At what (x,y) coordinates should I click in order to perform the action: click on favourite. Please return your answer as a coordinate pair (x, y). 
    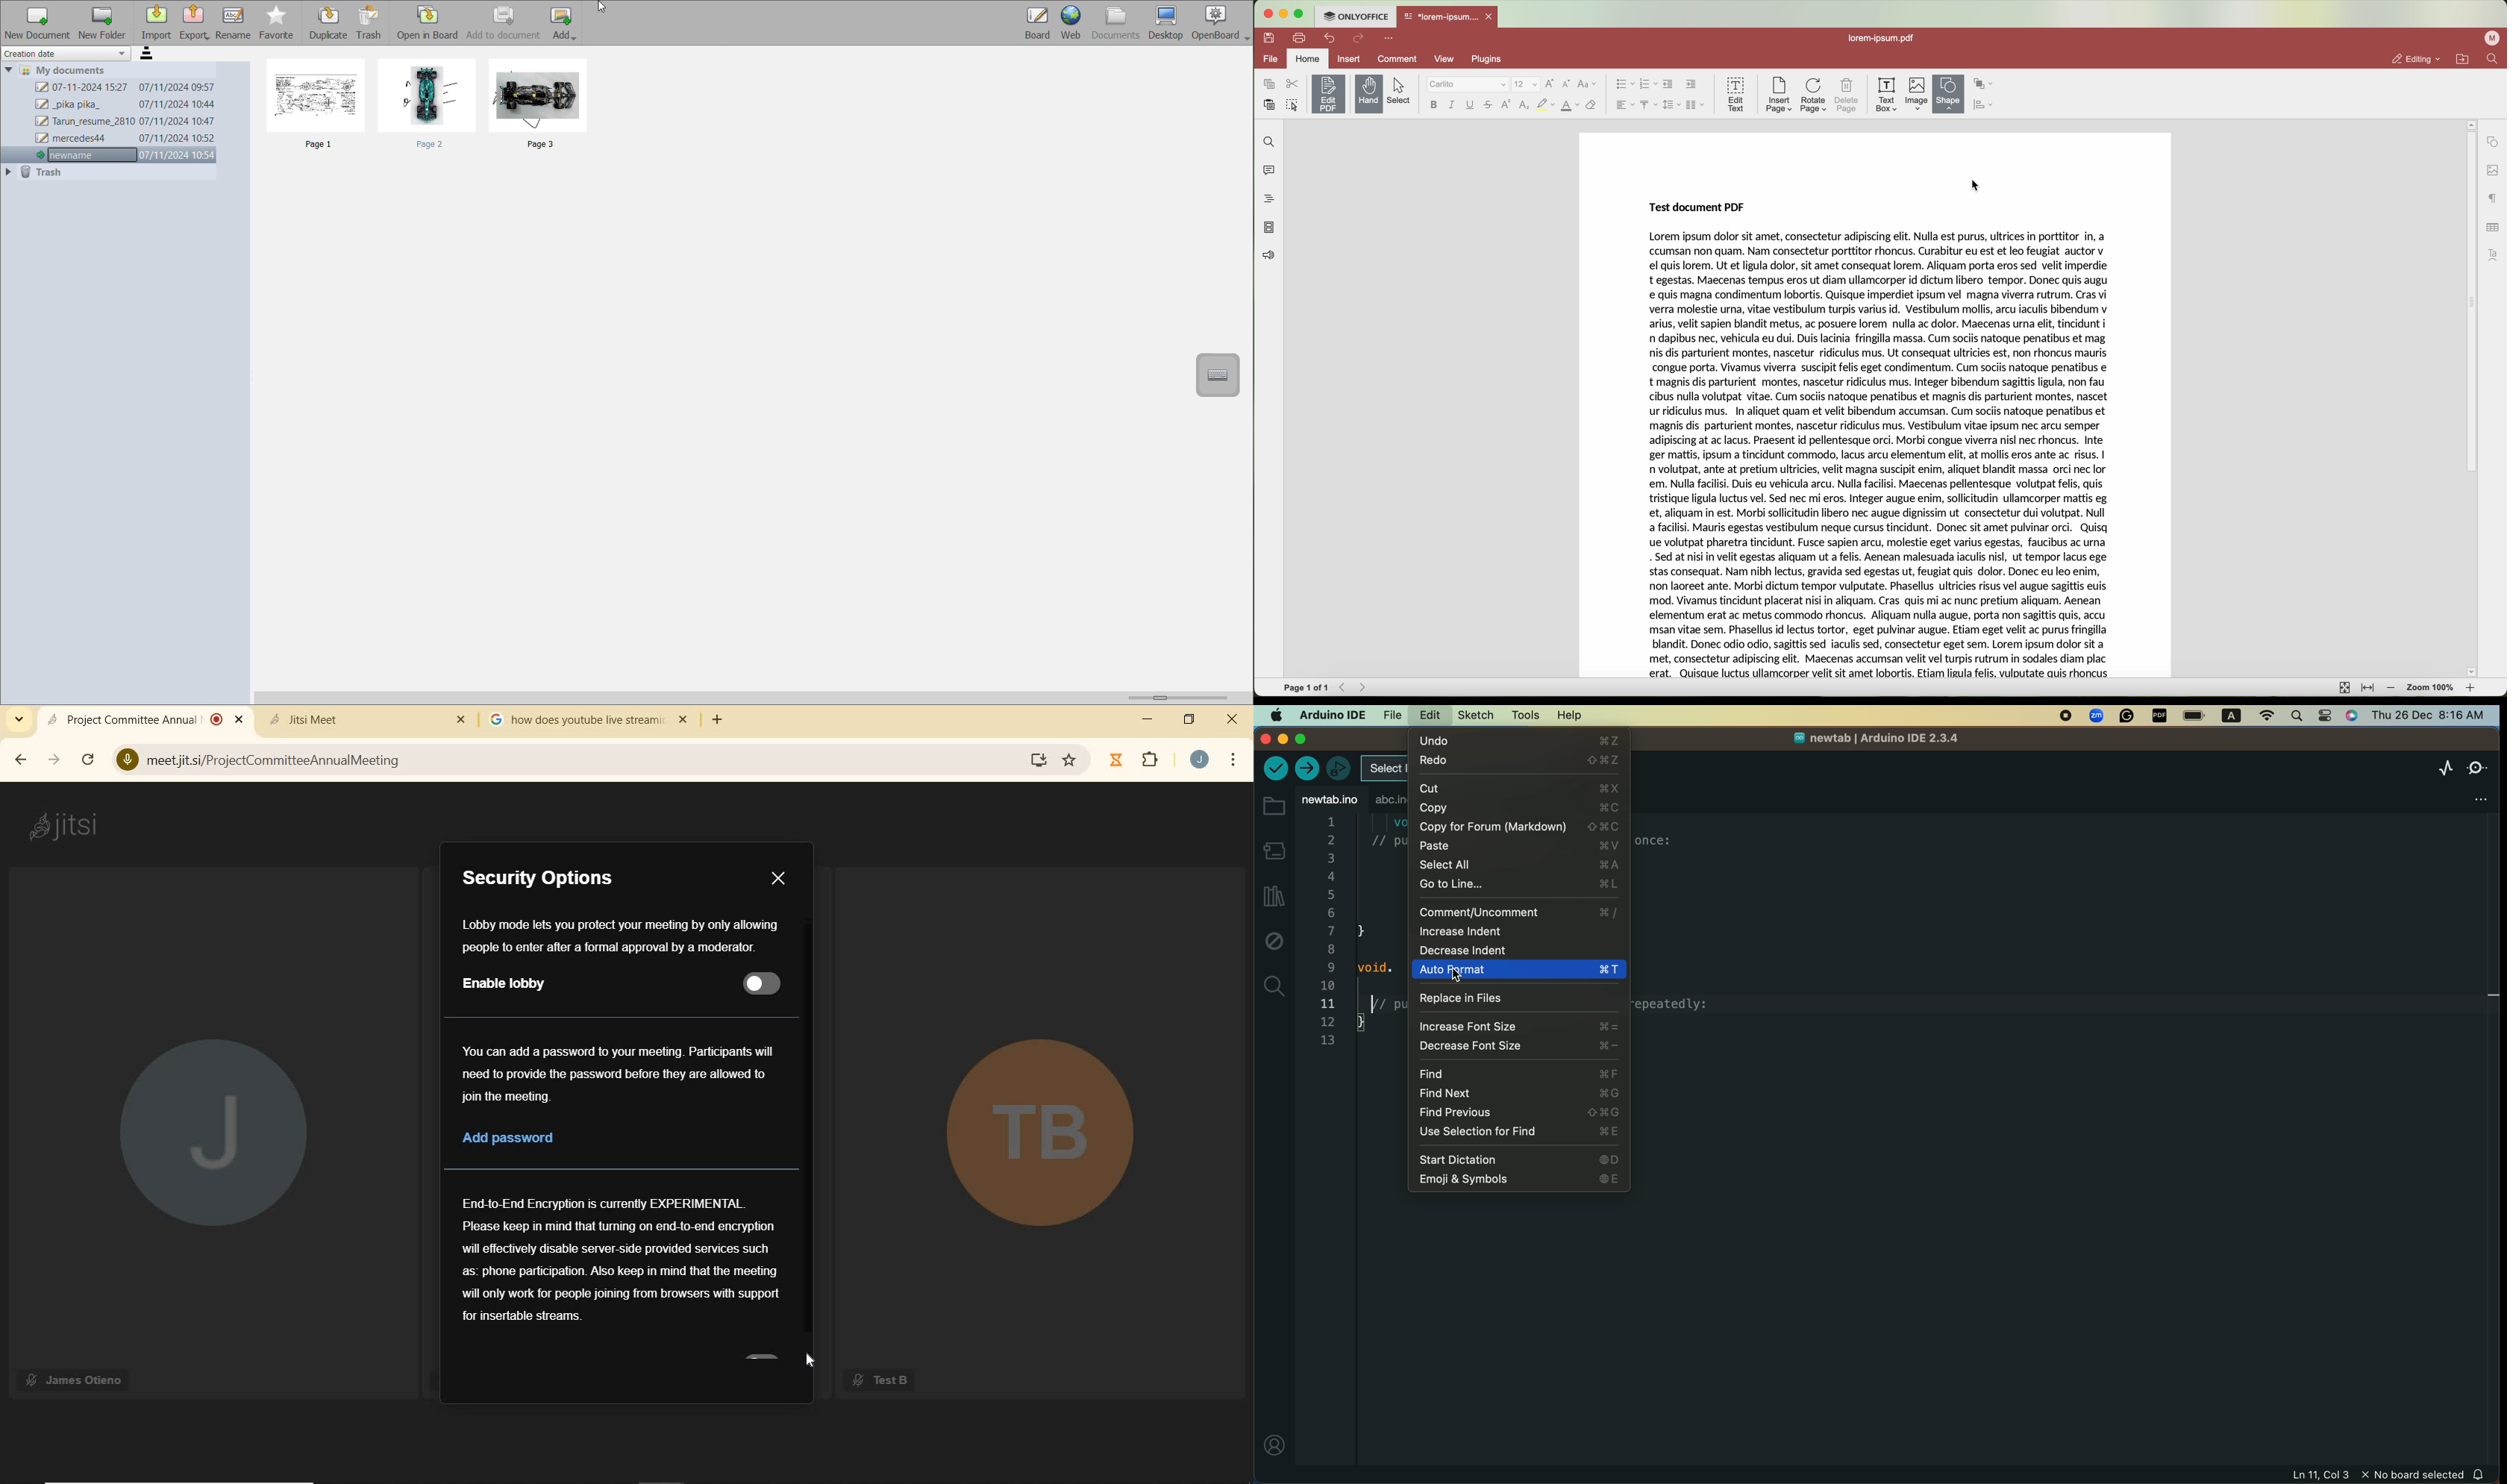
    Looking at the image, I should click on (277, 24).